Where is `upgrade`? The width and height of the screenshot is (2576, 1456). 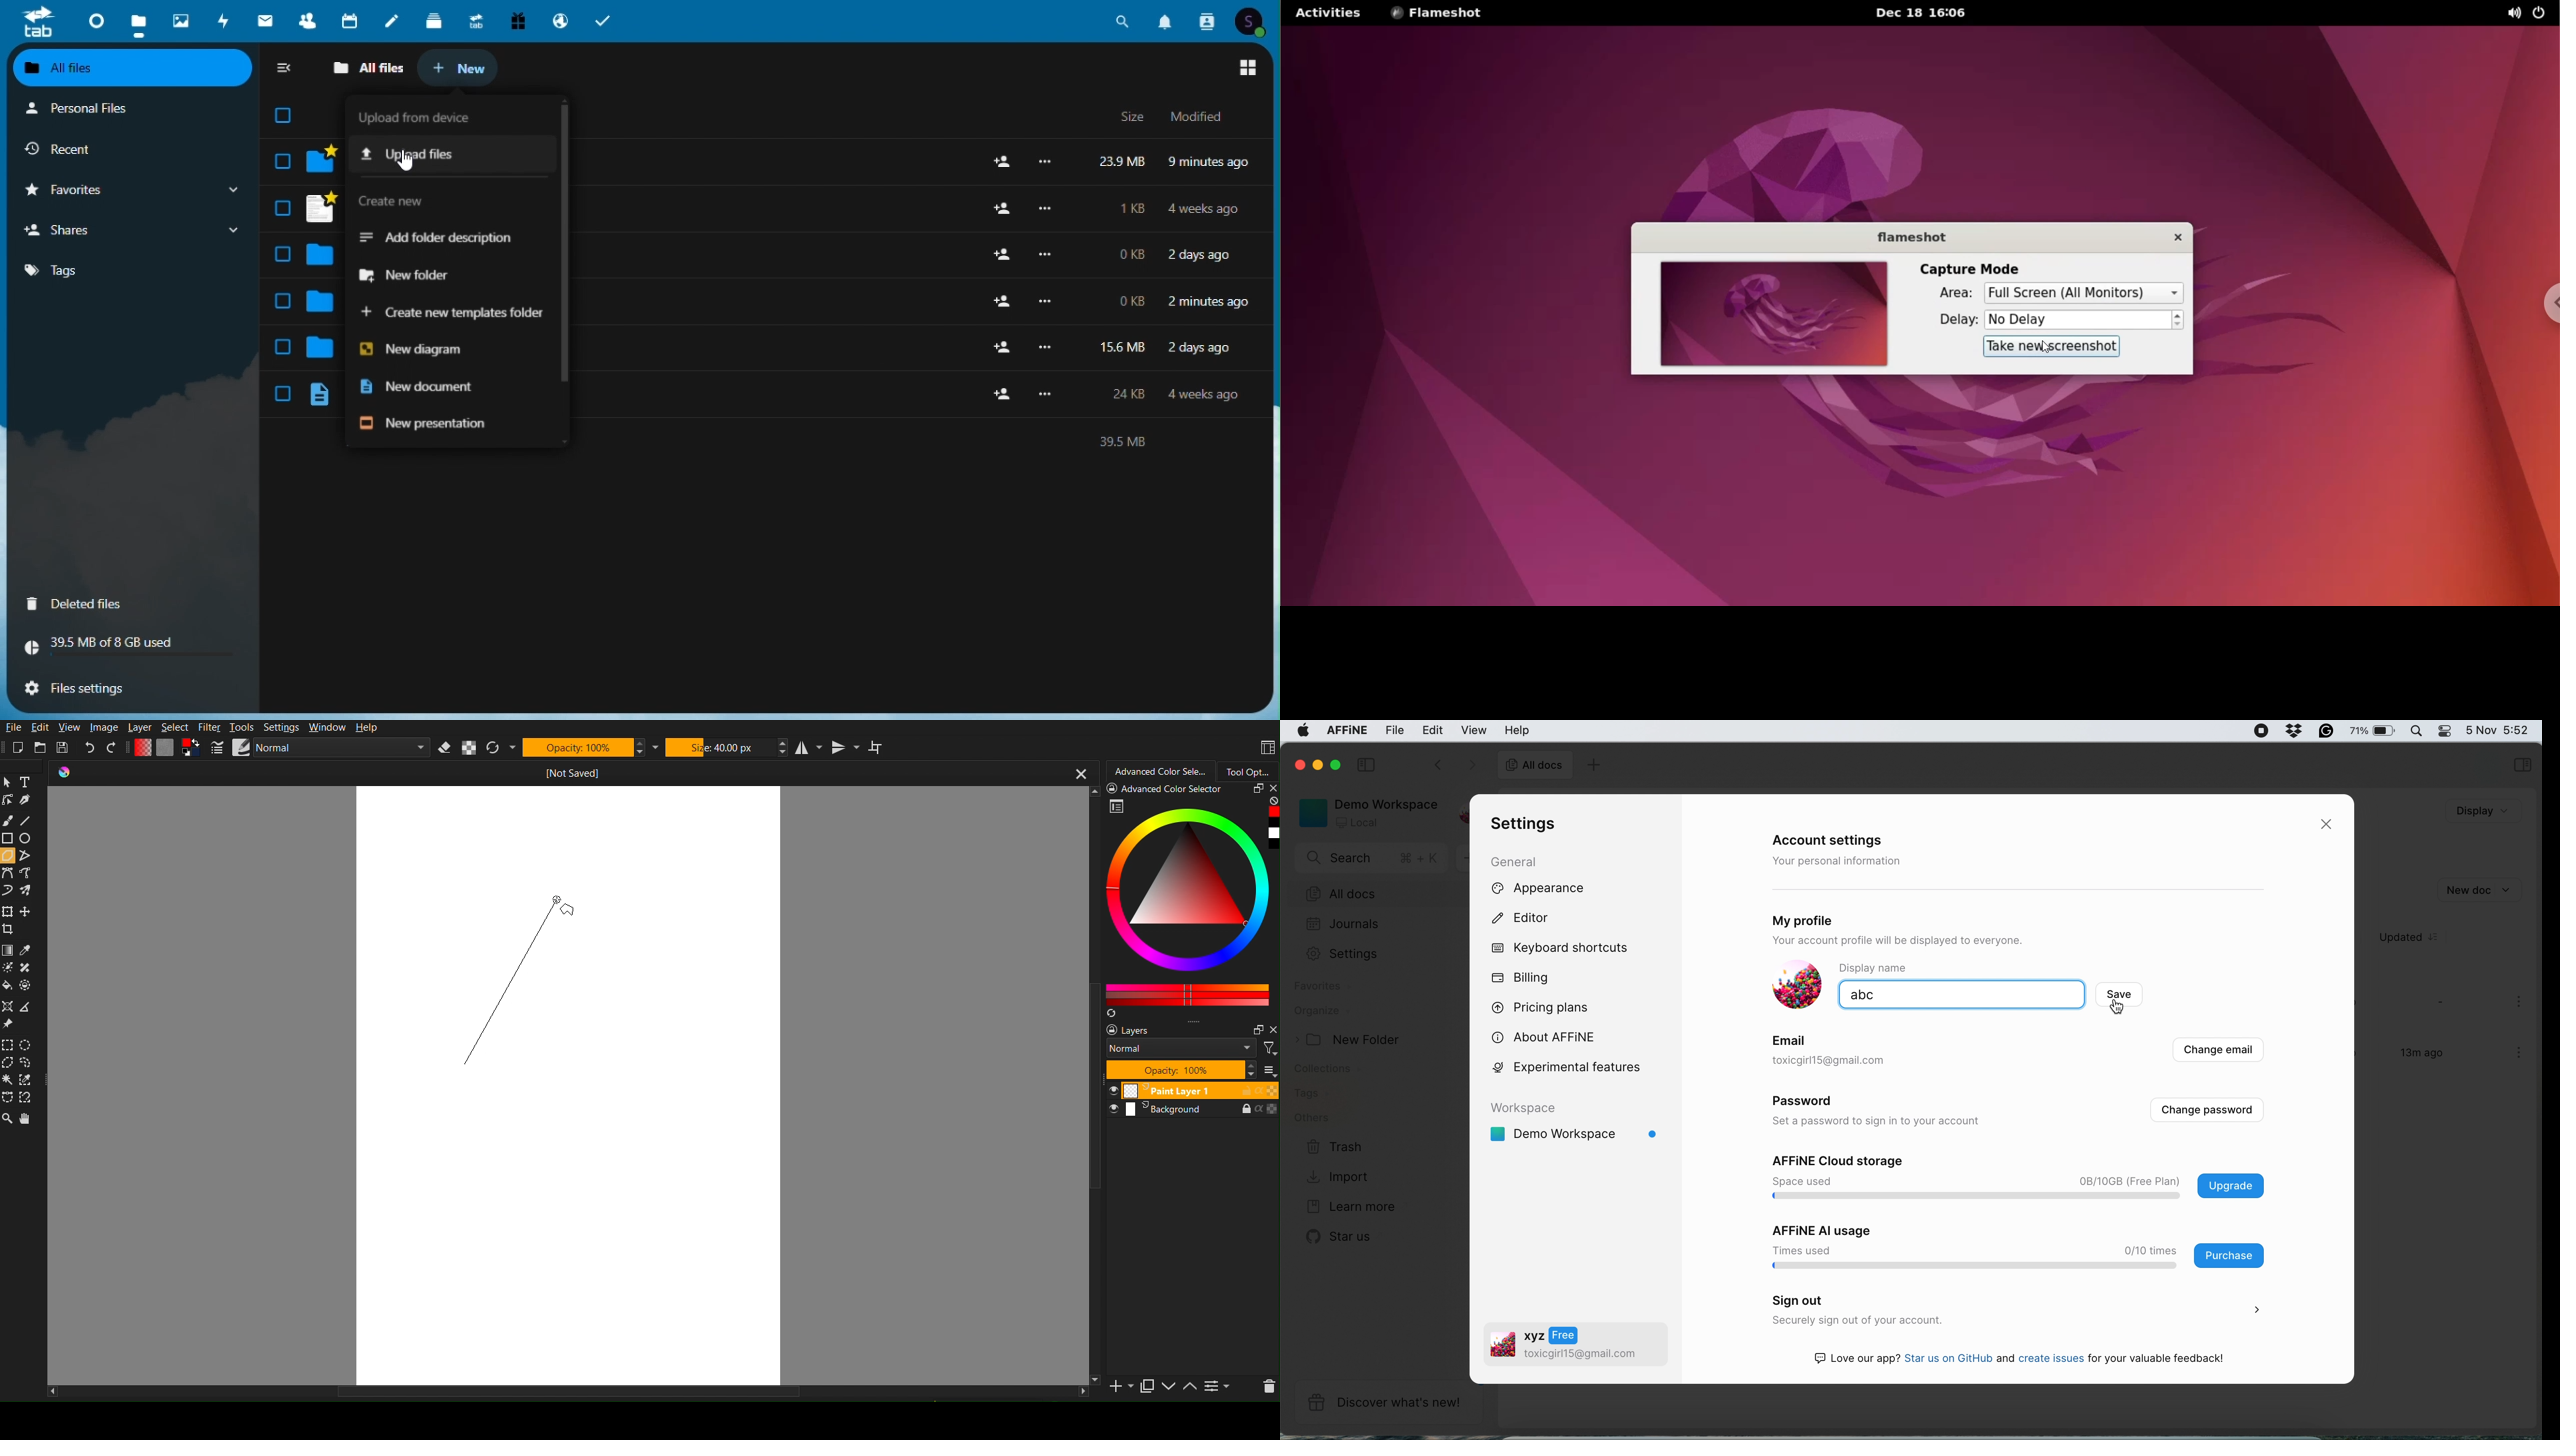
upgrade is located at coordinates (474, 19).